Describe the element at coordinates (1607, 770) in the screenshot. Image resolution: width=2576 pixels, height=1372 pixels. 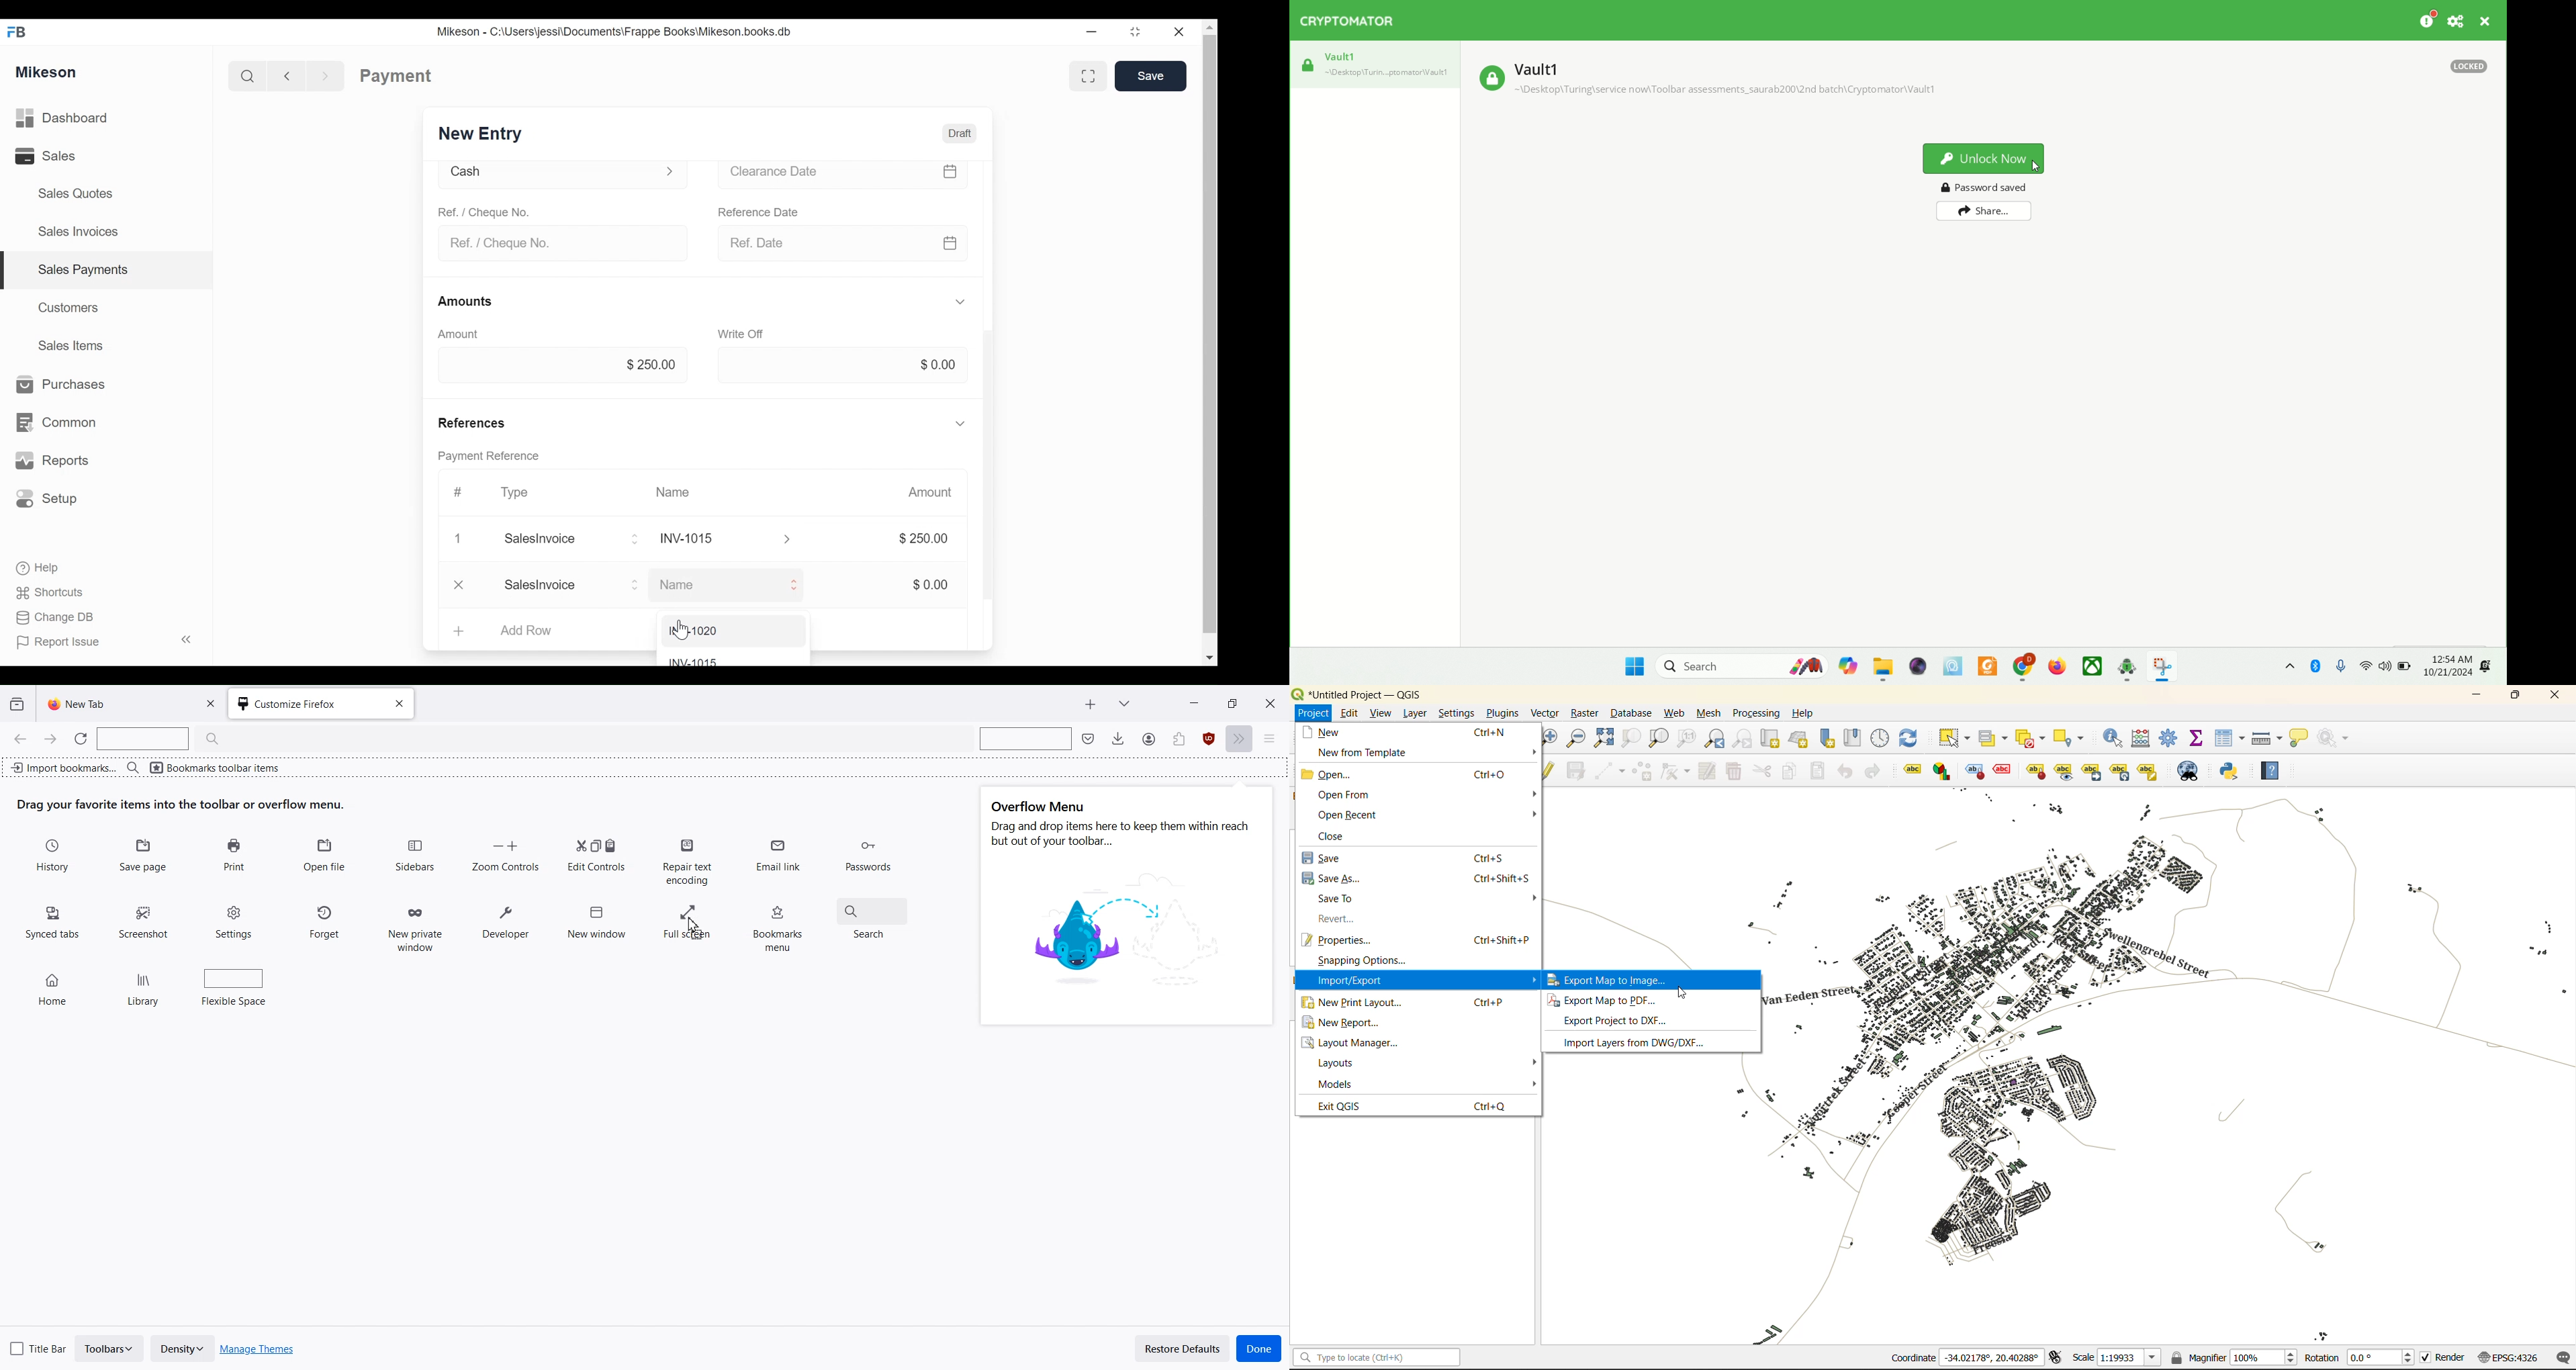
I see `digitize` at that location.